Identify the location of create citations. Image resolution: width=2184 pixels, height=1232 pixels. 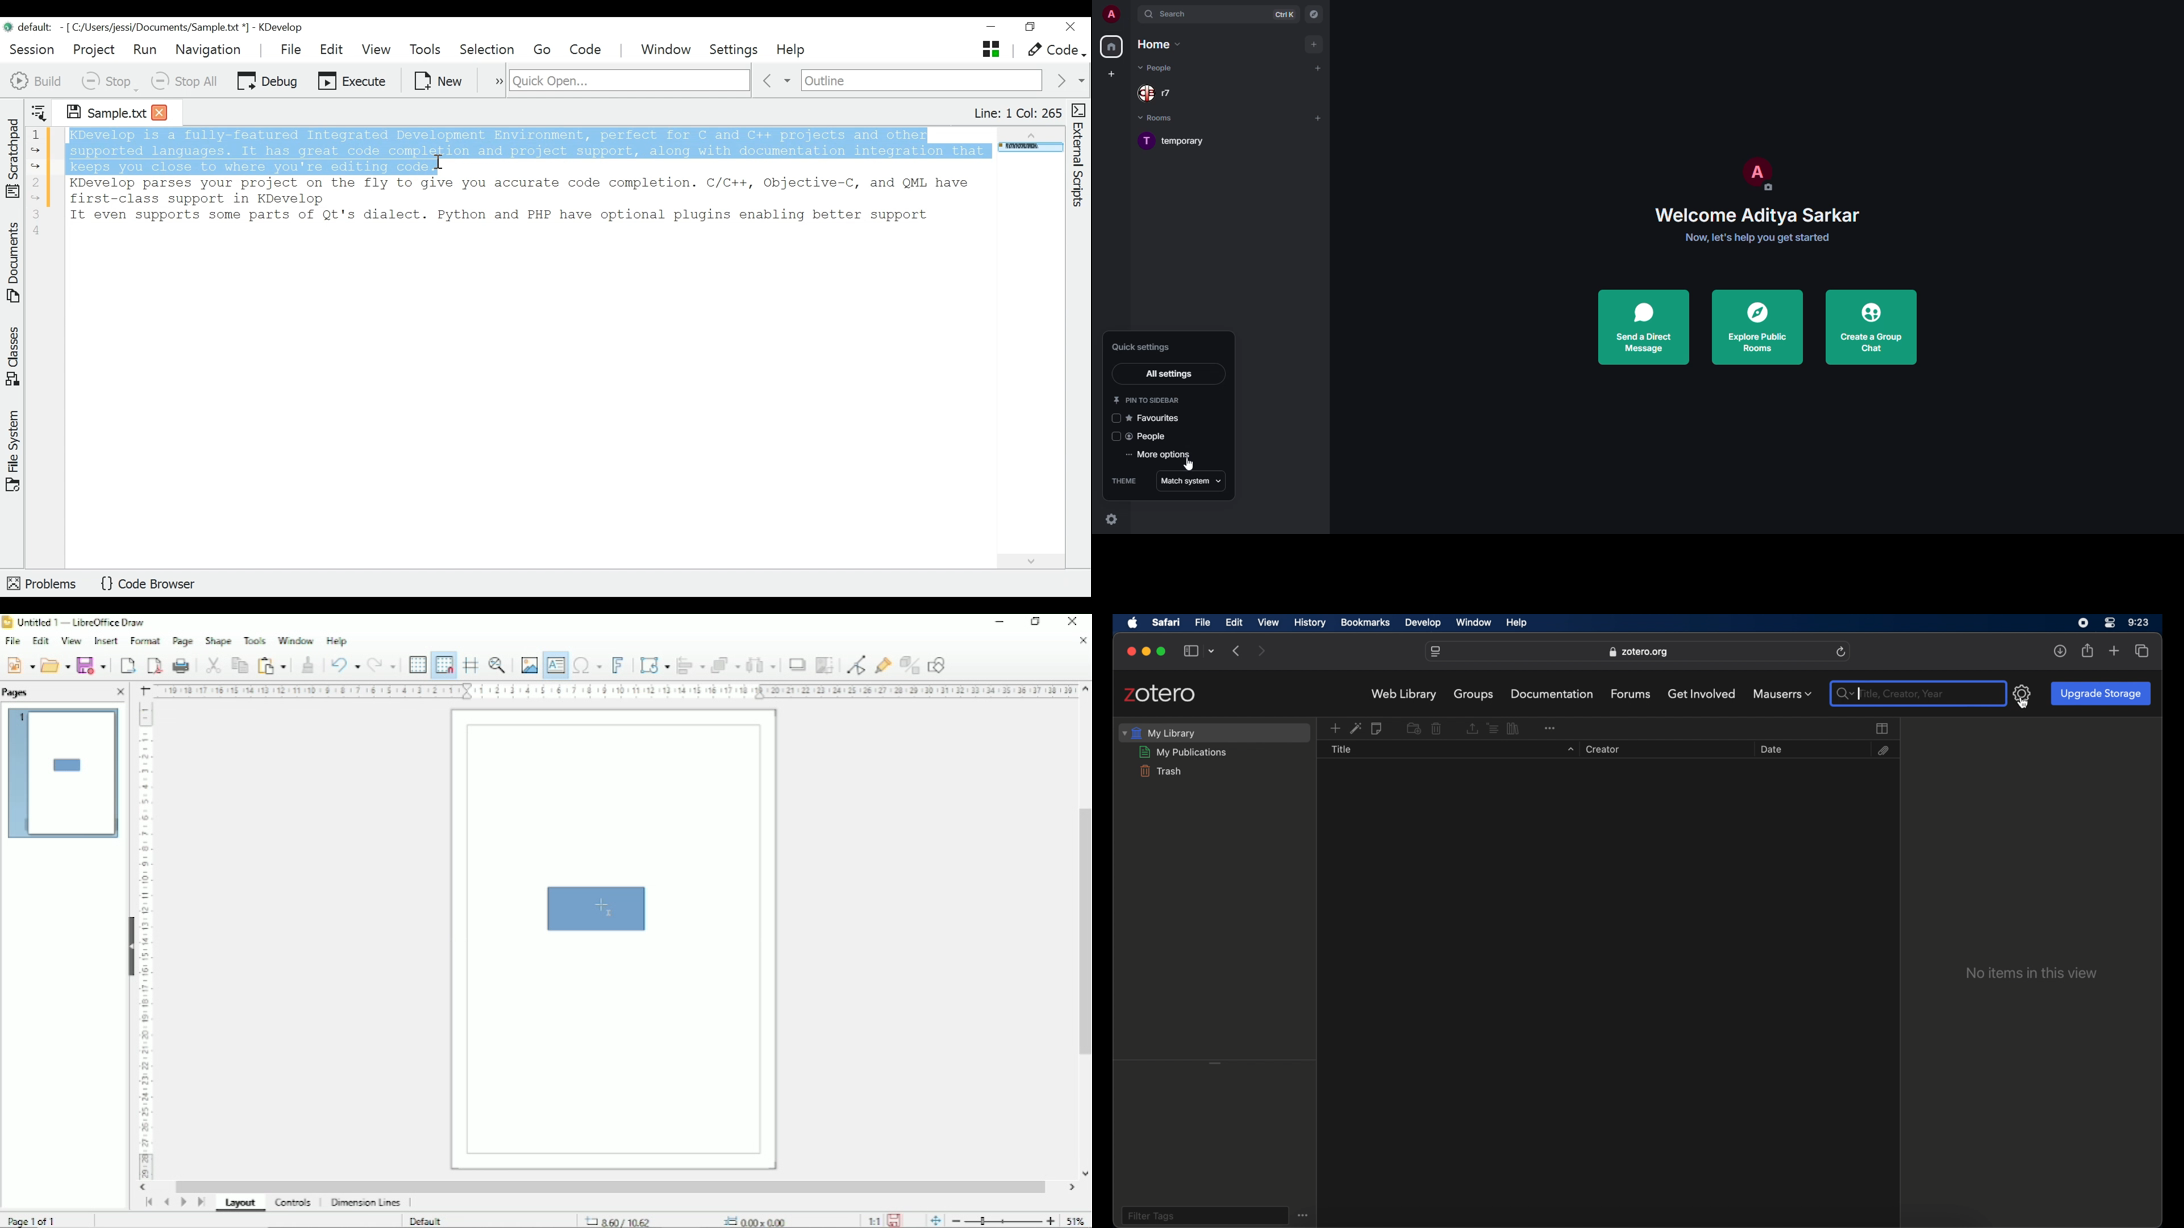
(1492, 728).